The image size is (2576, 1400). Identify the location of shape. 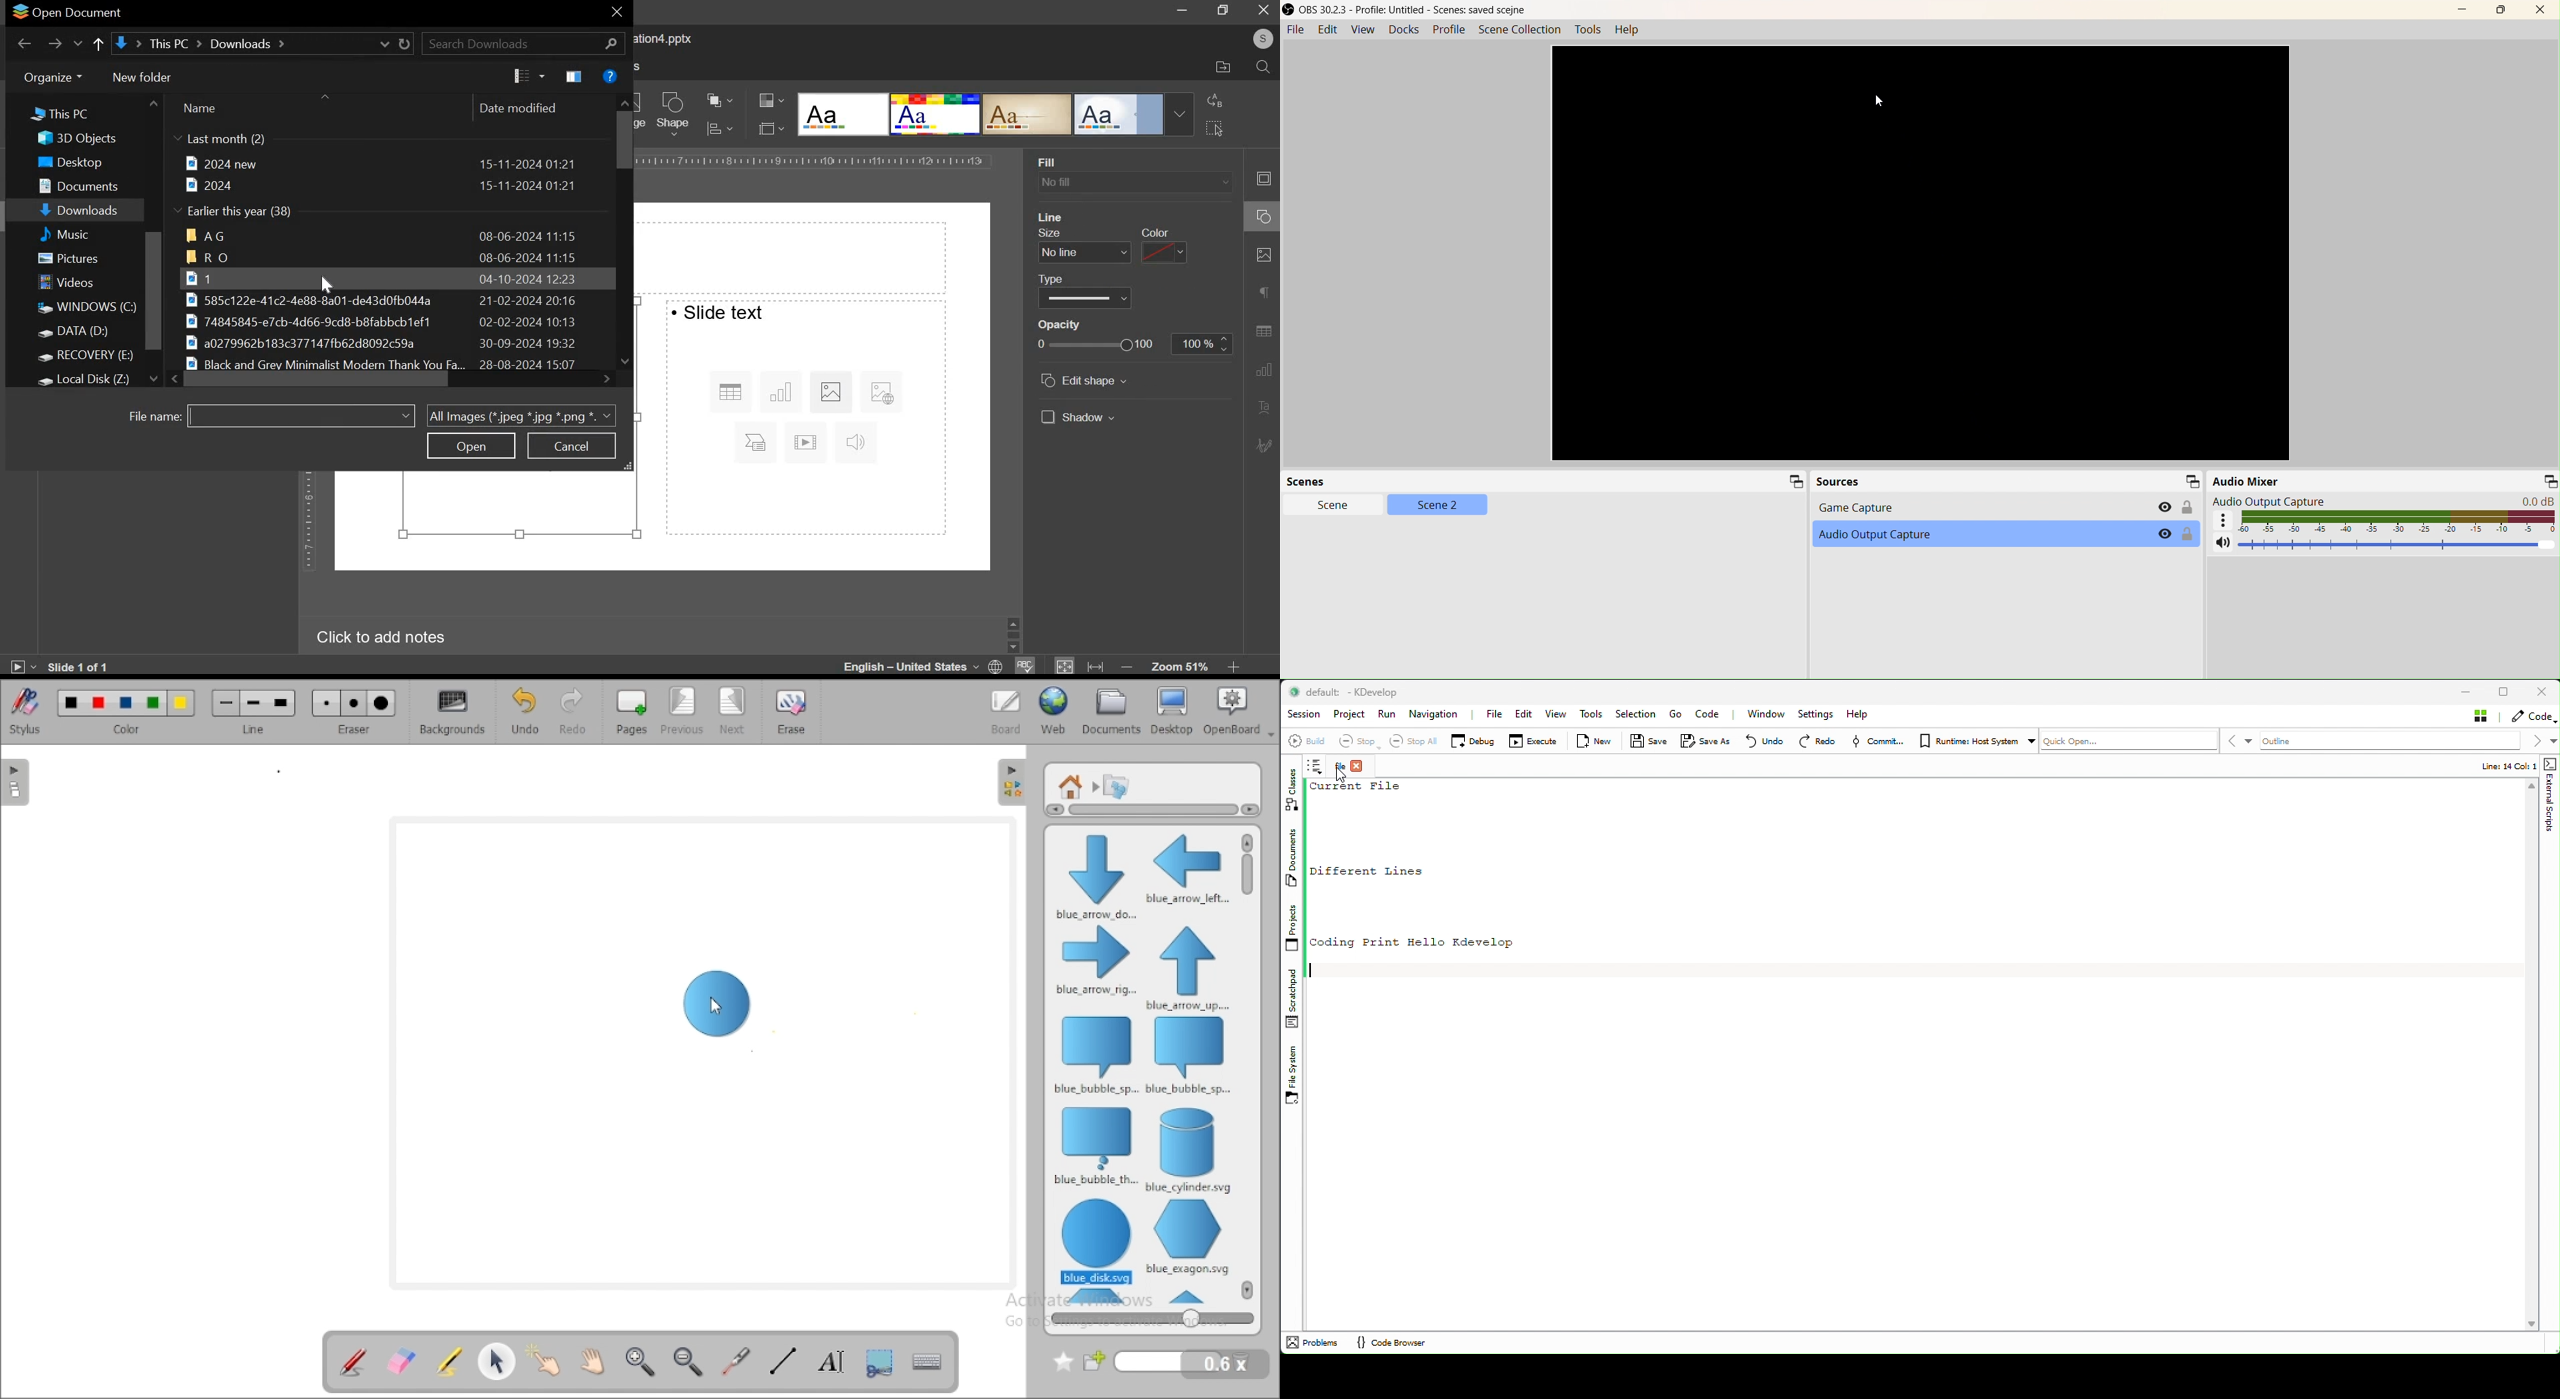
(673, 114).